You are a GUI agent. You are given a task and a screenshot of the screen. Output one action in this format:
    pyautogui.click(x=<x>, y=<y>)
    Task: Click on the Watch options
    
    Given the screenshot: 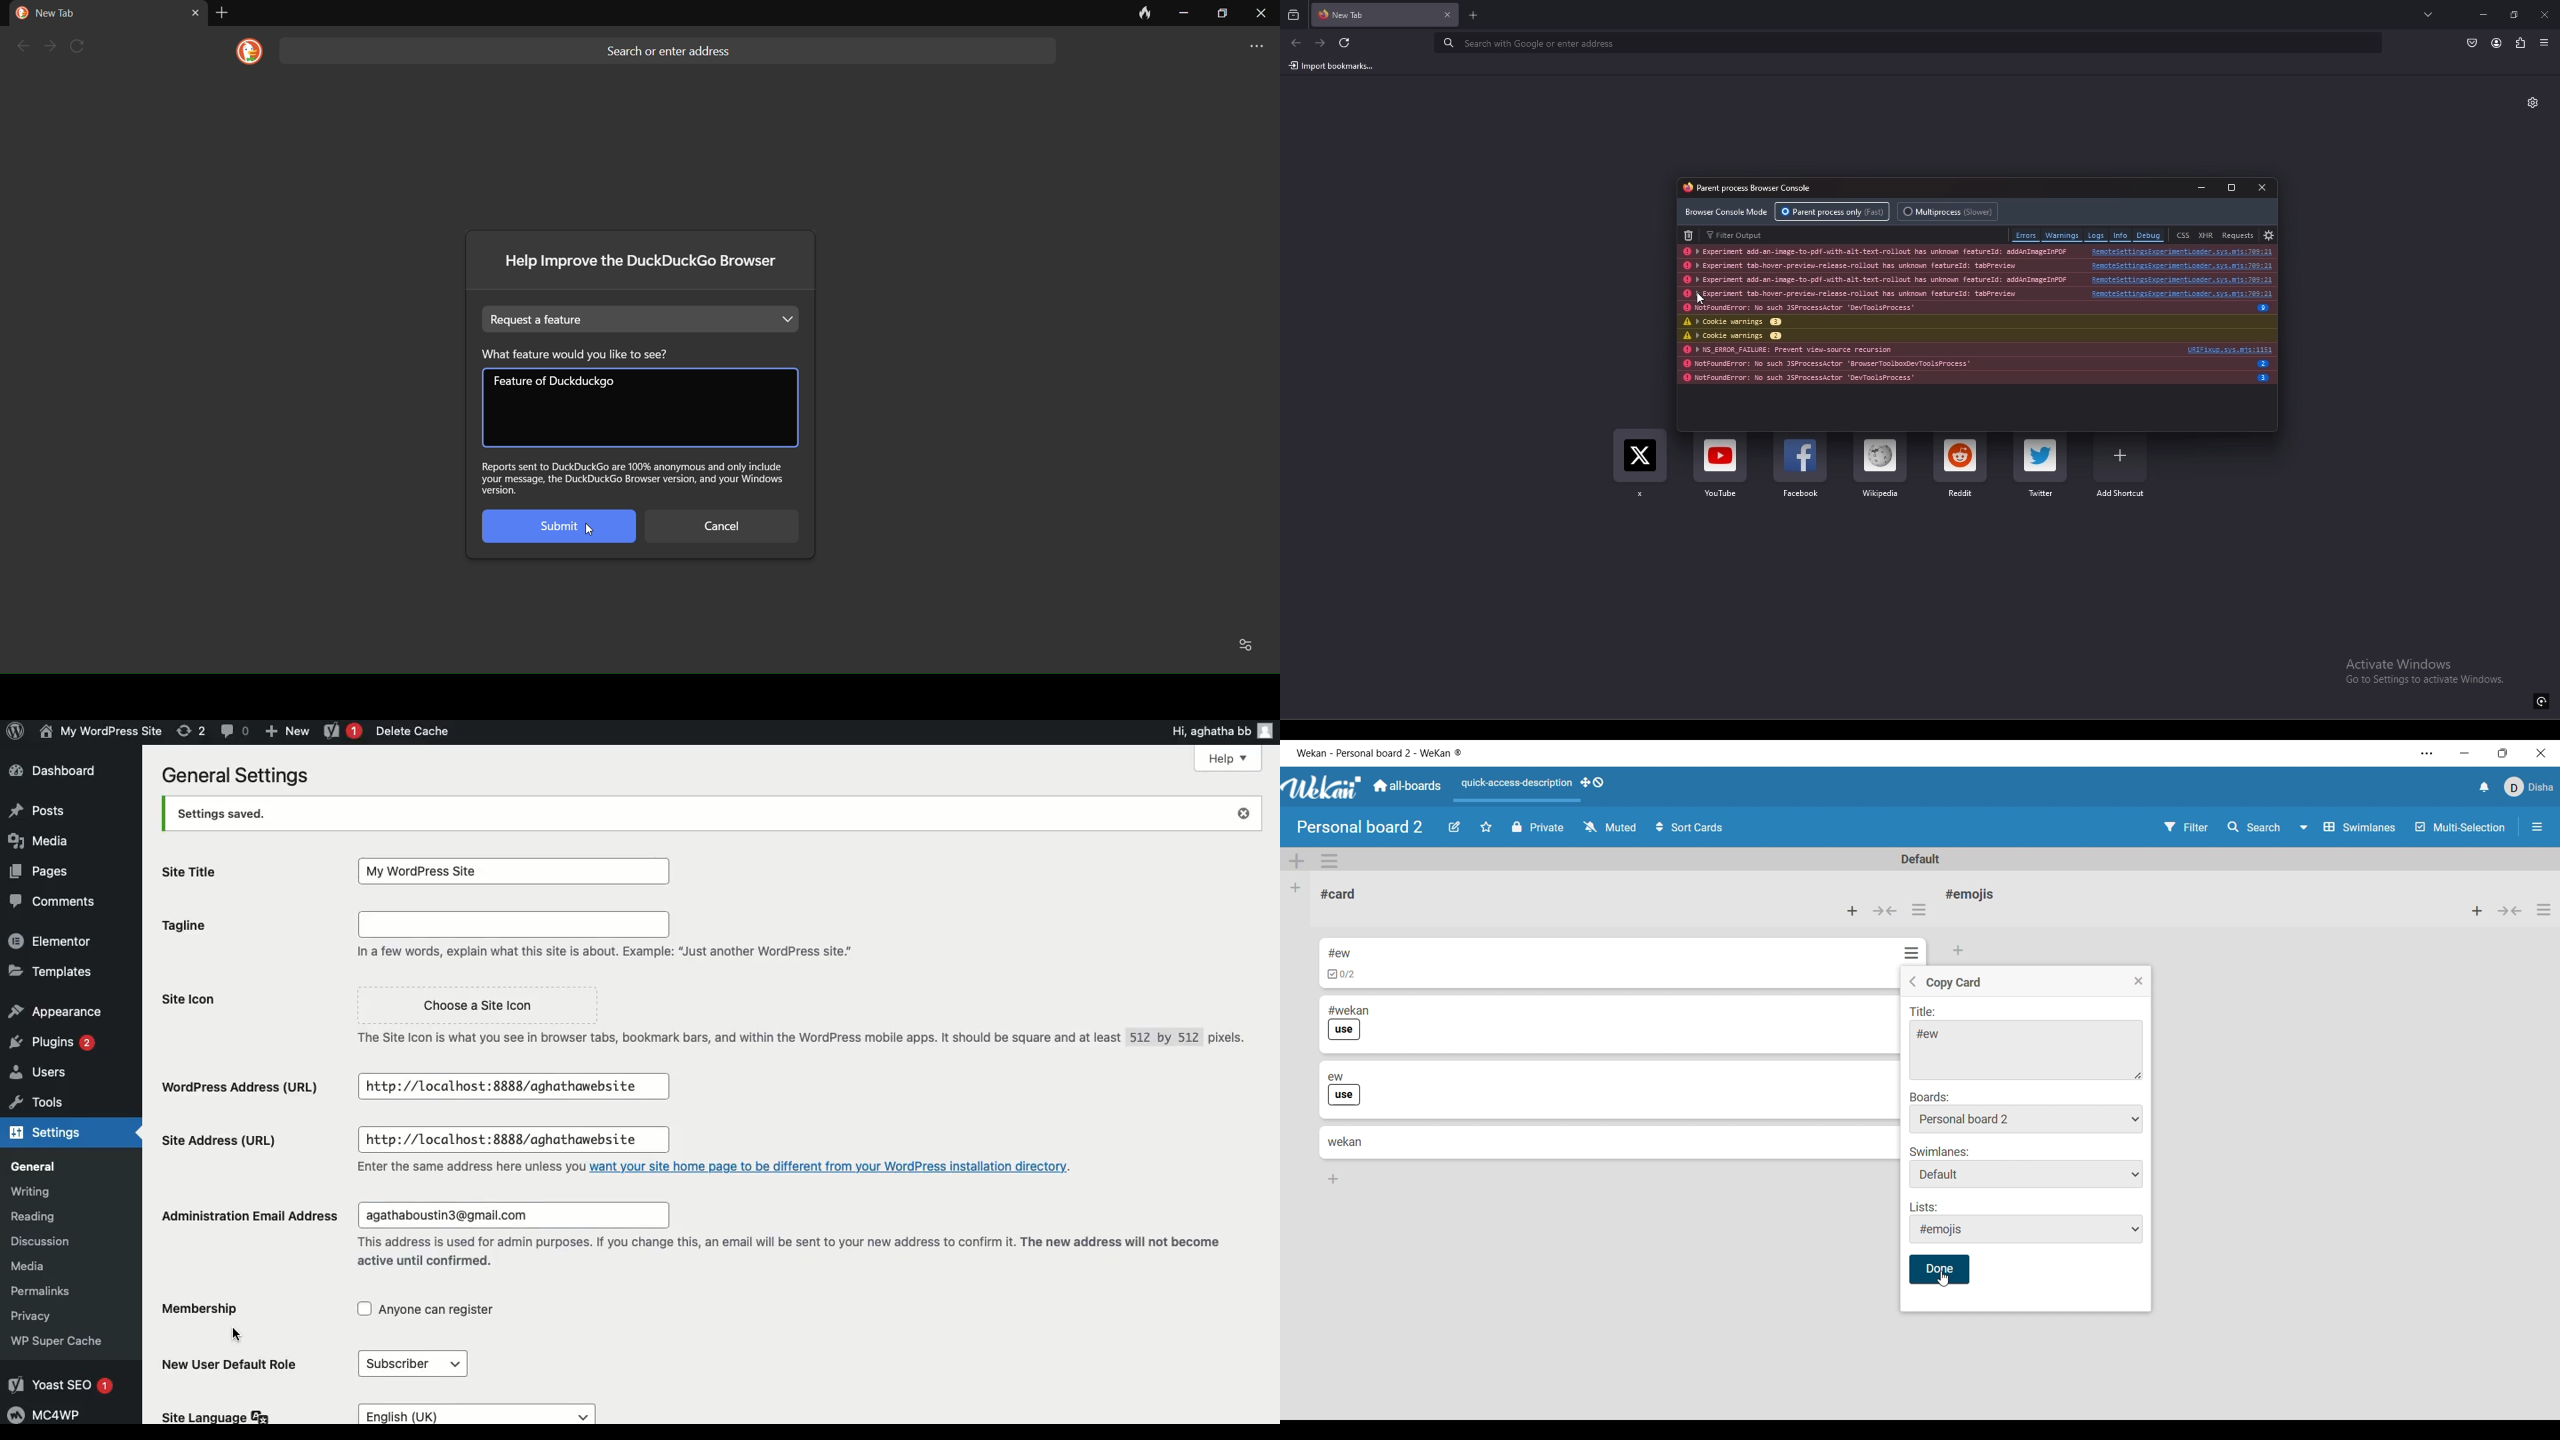 What is the action you would take?
    pyautogui.click(x=1611, y=827)
    